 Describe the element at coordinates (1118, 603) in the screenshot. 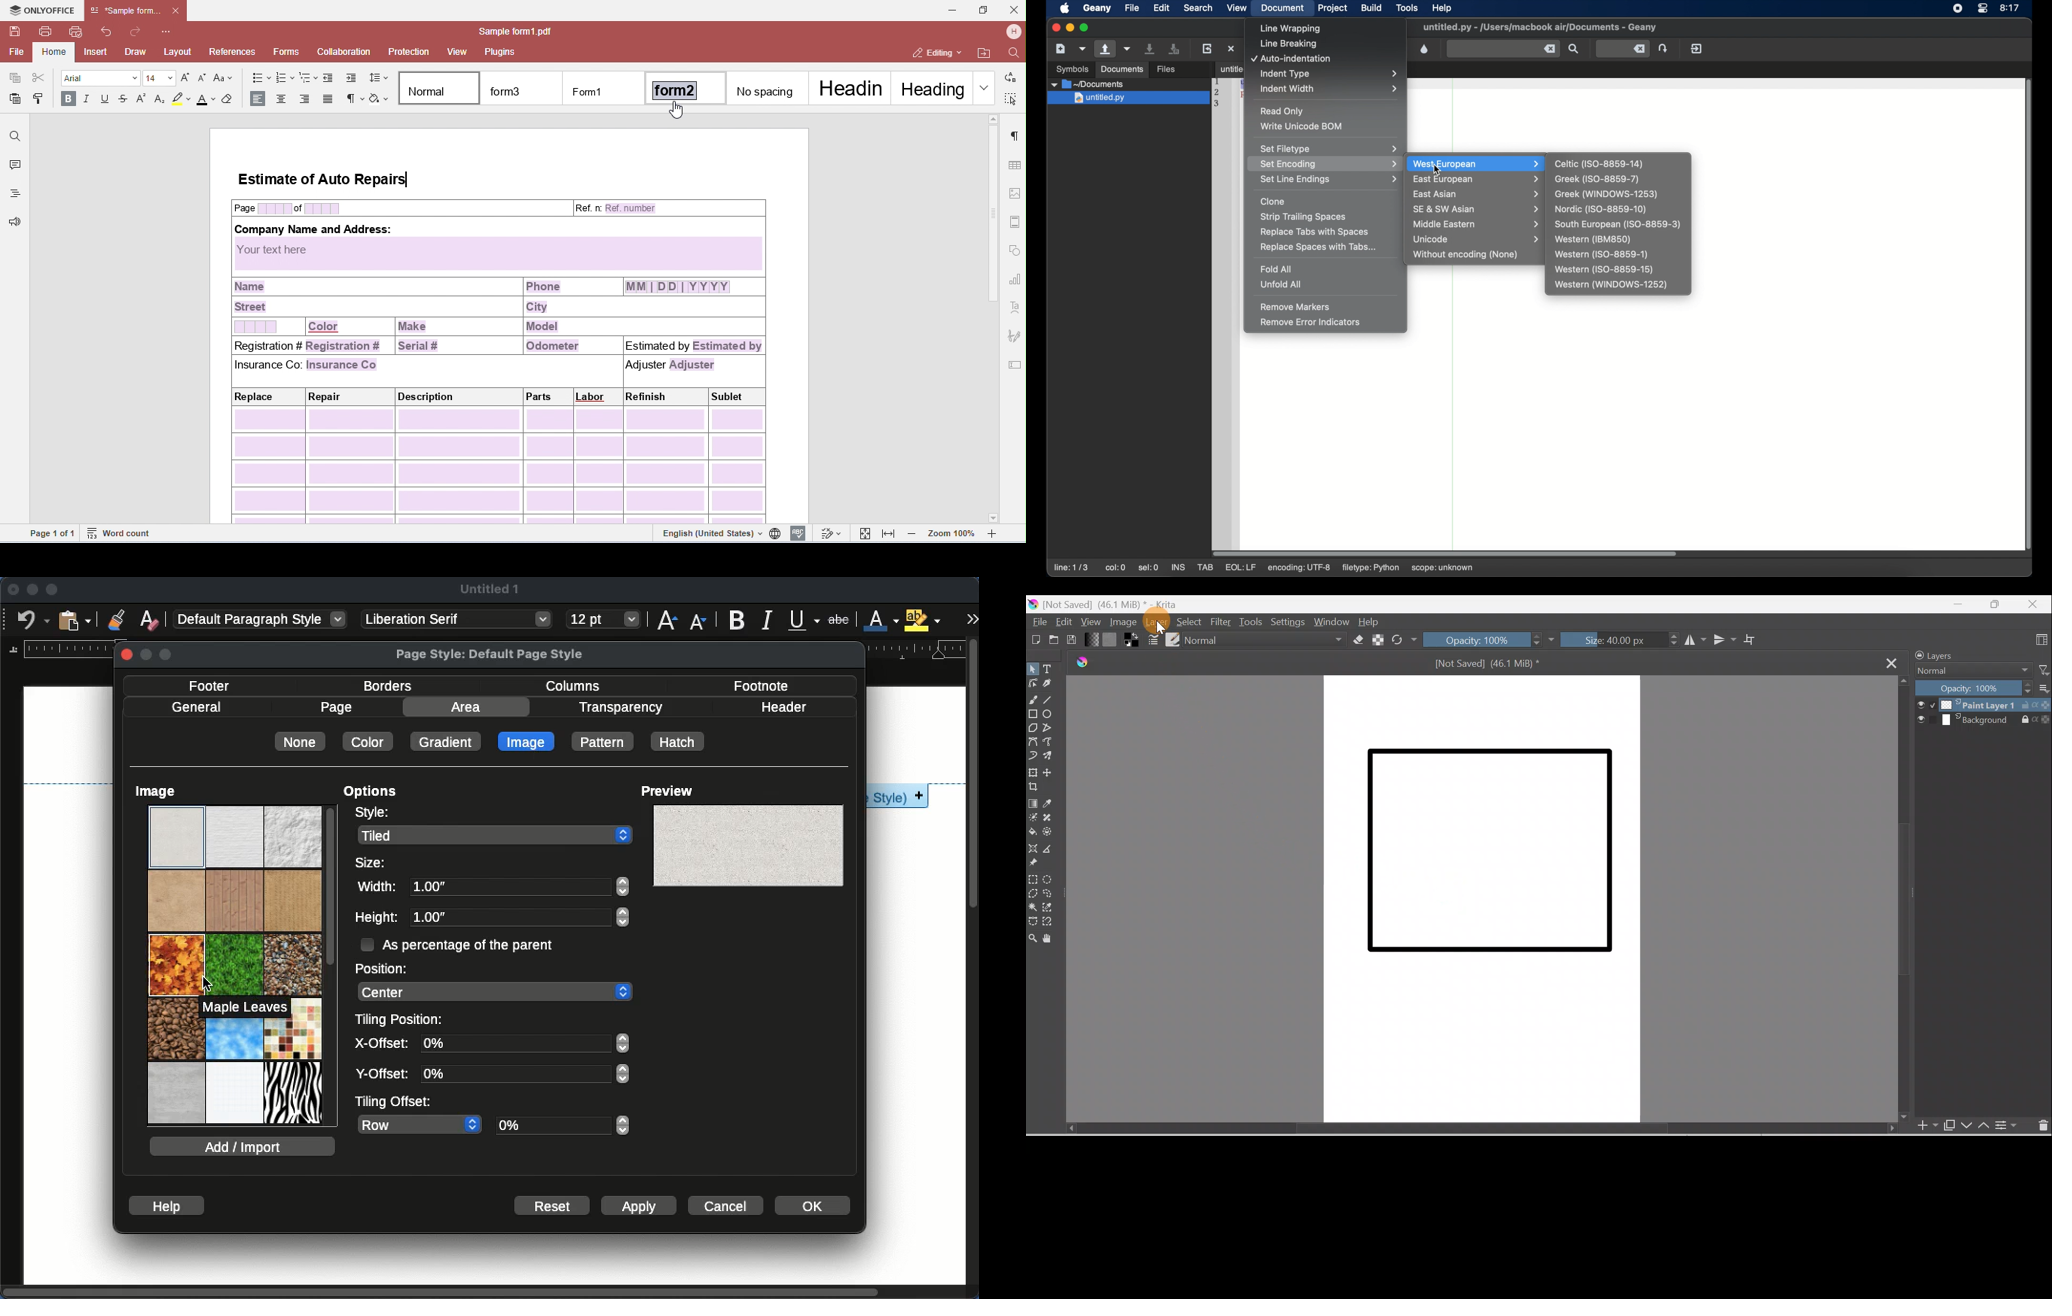

I see `[Not Saved] (46 1 MiB) * - Krita` at that location.